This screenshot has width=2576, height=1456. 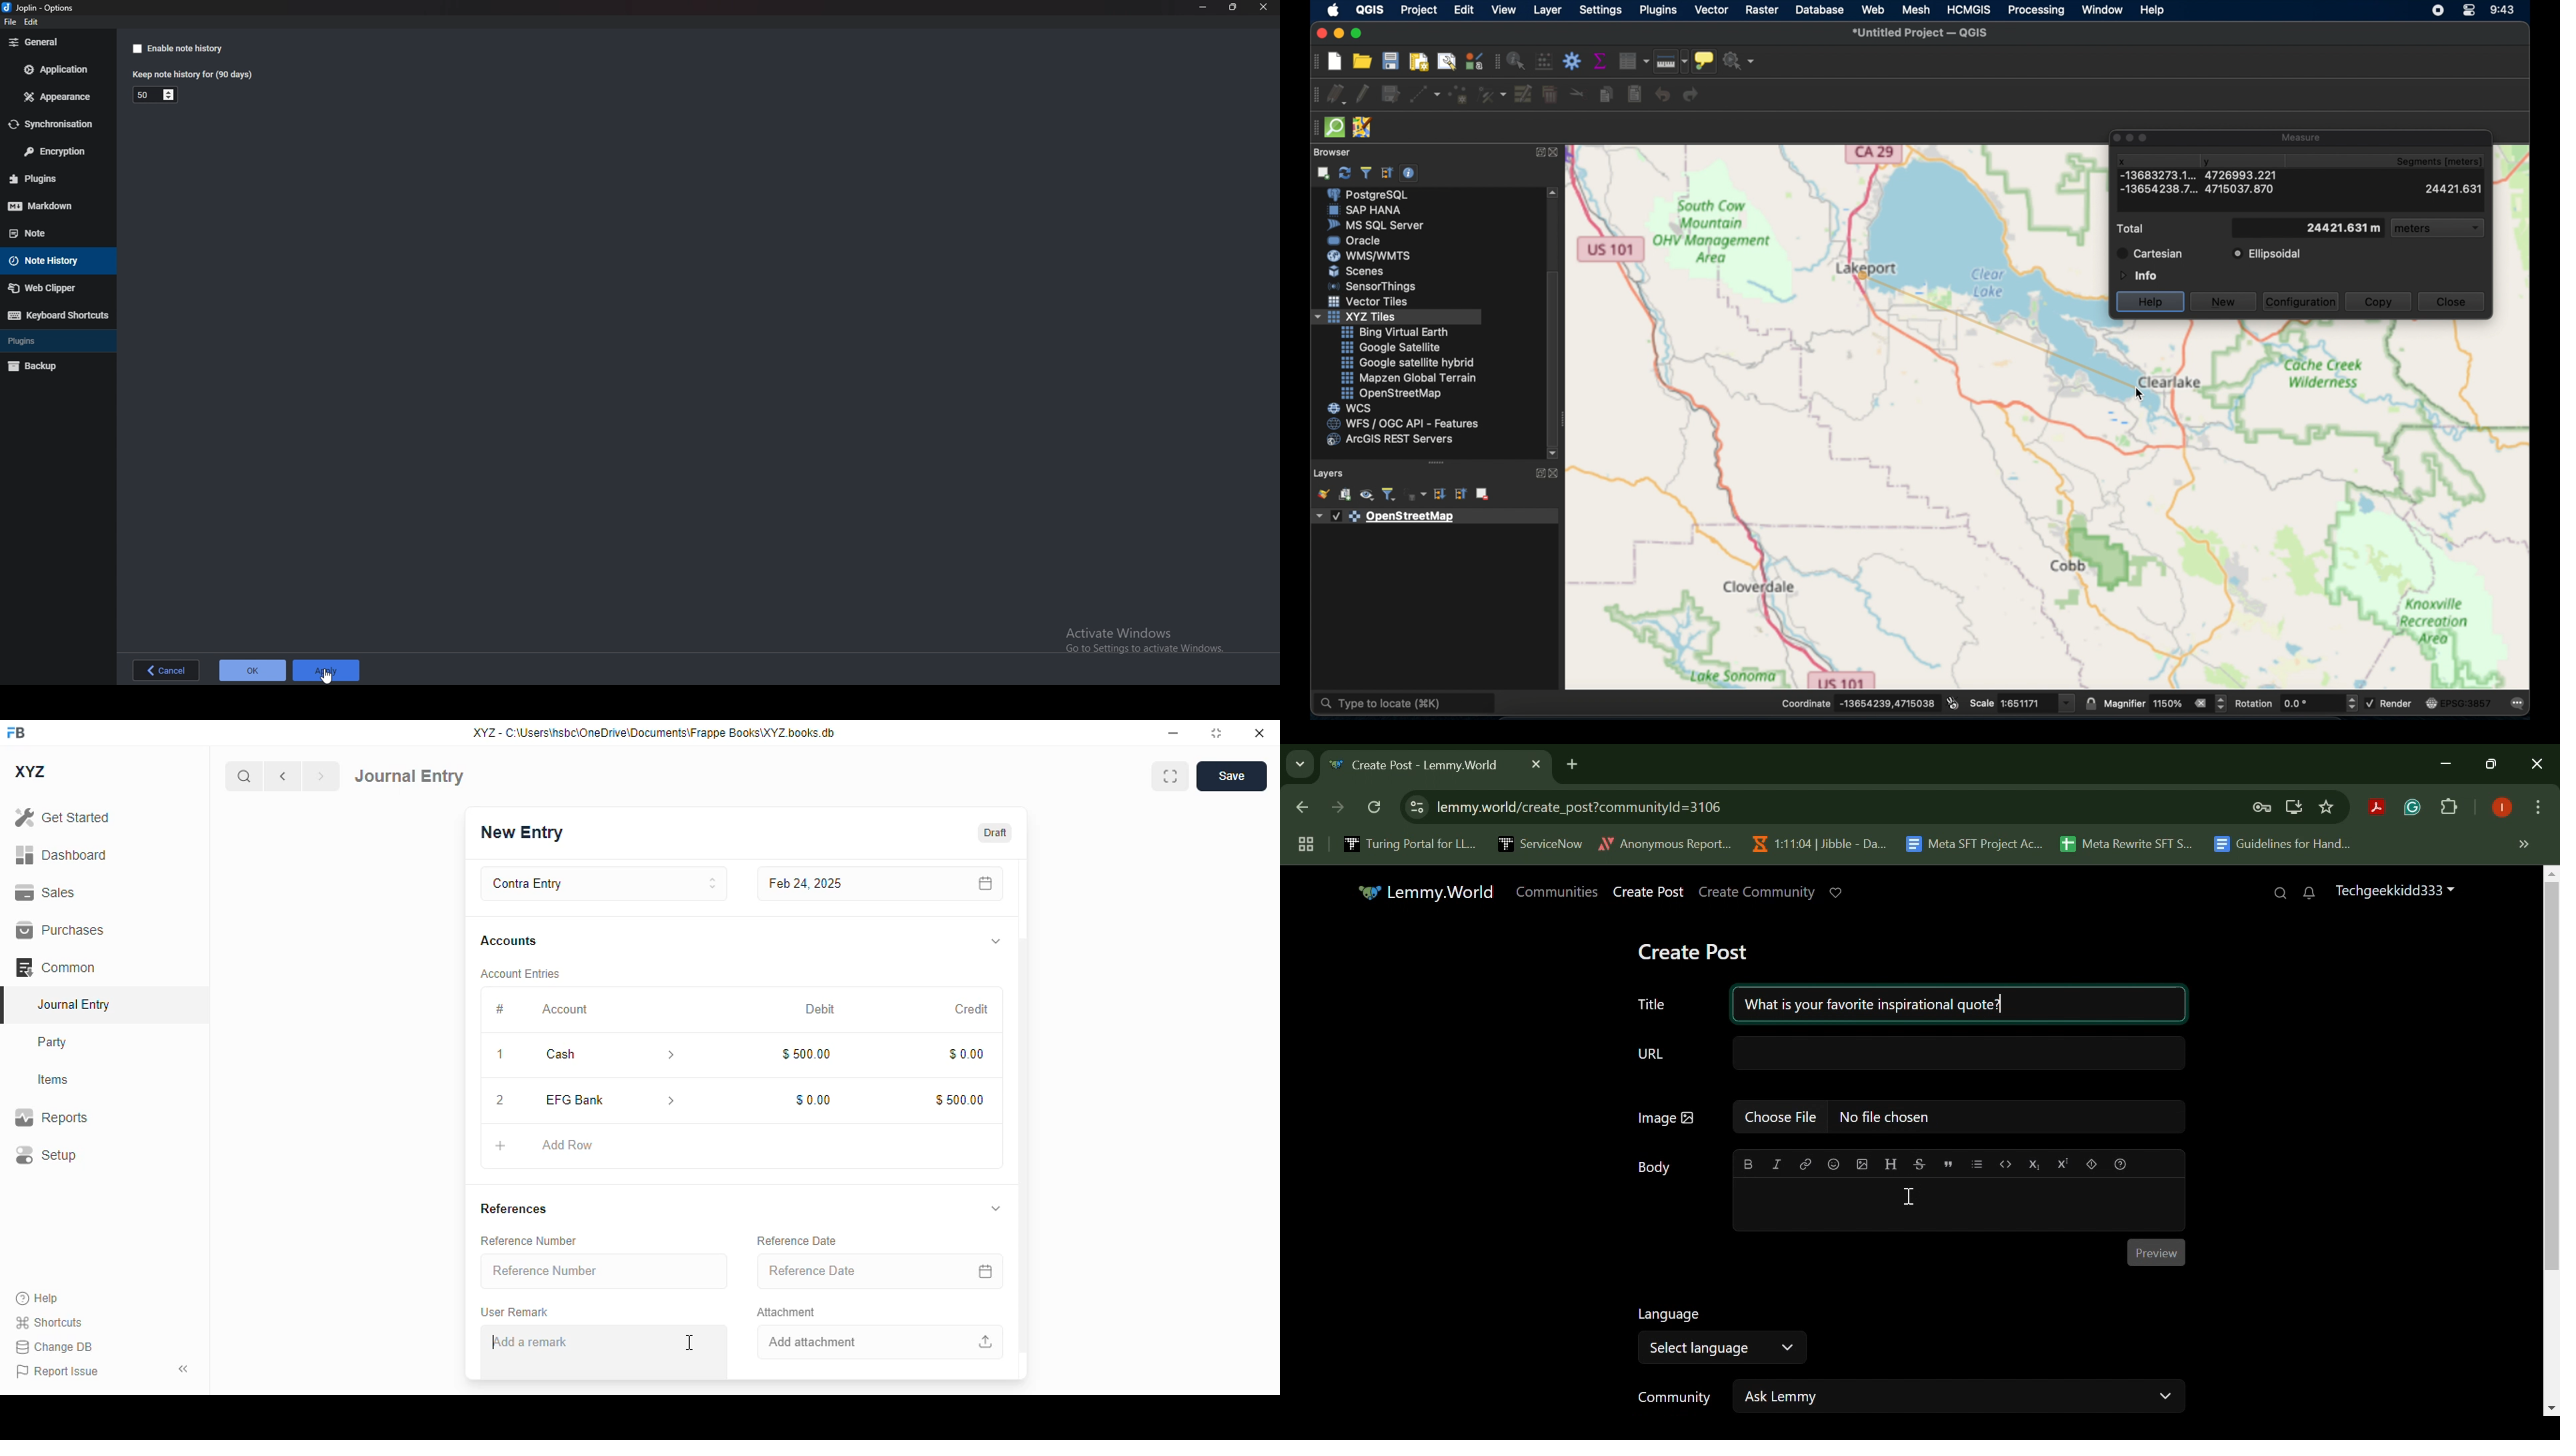 What do you see at coordinates (326, 675) in the screenshot?
I see `cursor` at bounding box center [326, 675].